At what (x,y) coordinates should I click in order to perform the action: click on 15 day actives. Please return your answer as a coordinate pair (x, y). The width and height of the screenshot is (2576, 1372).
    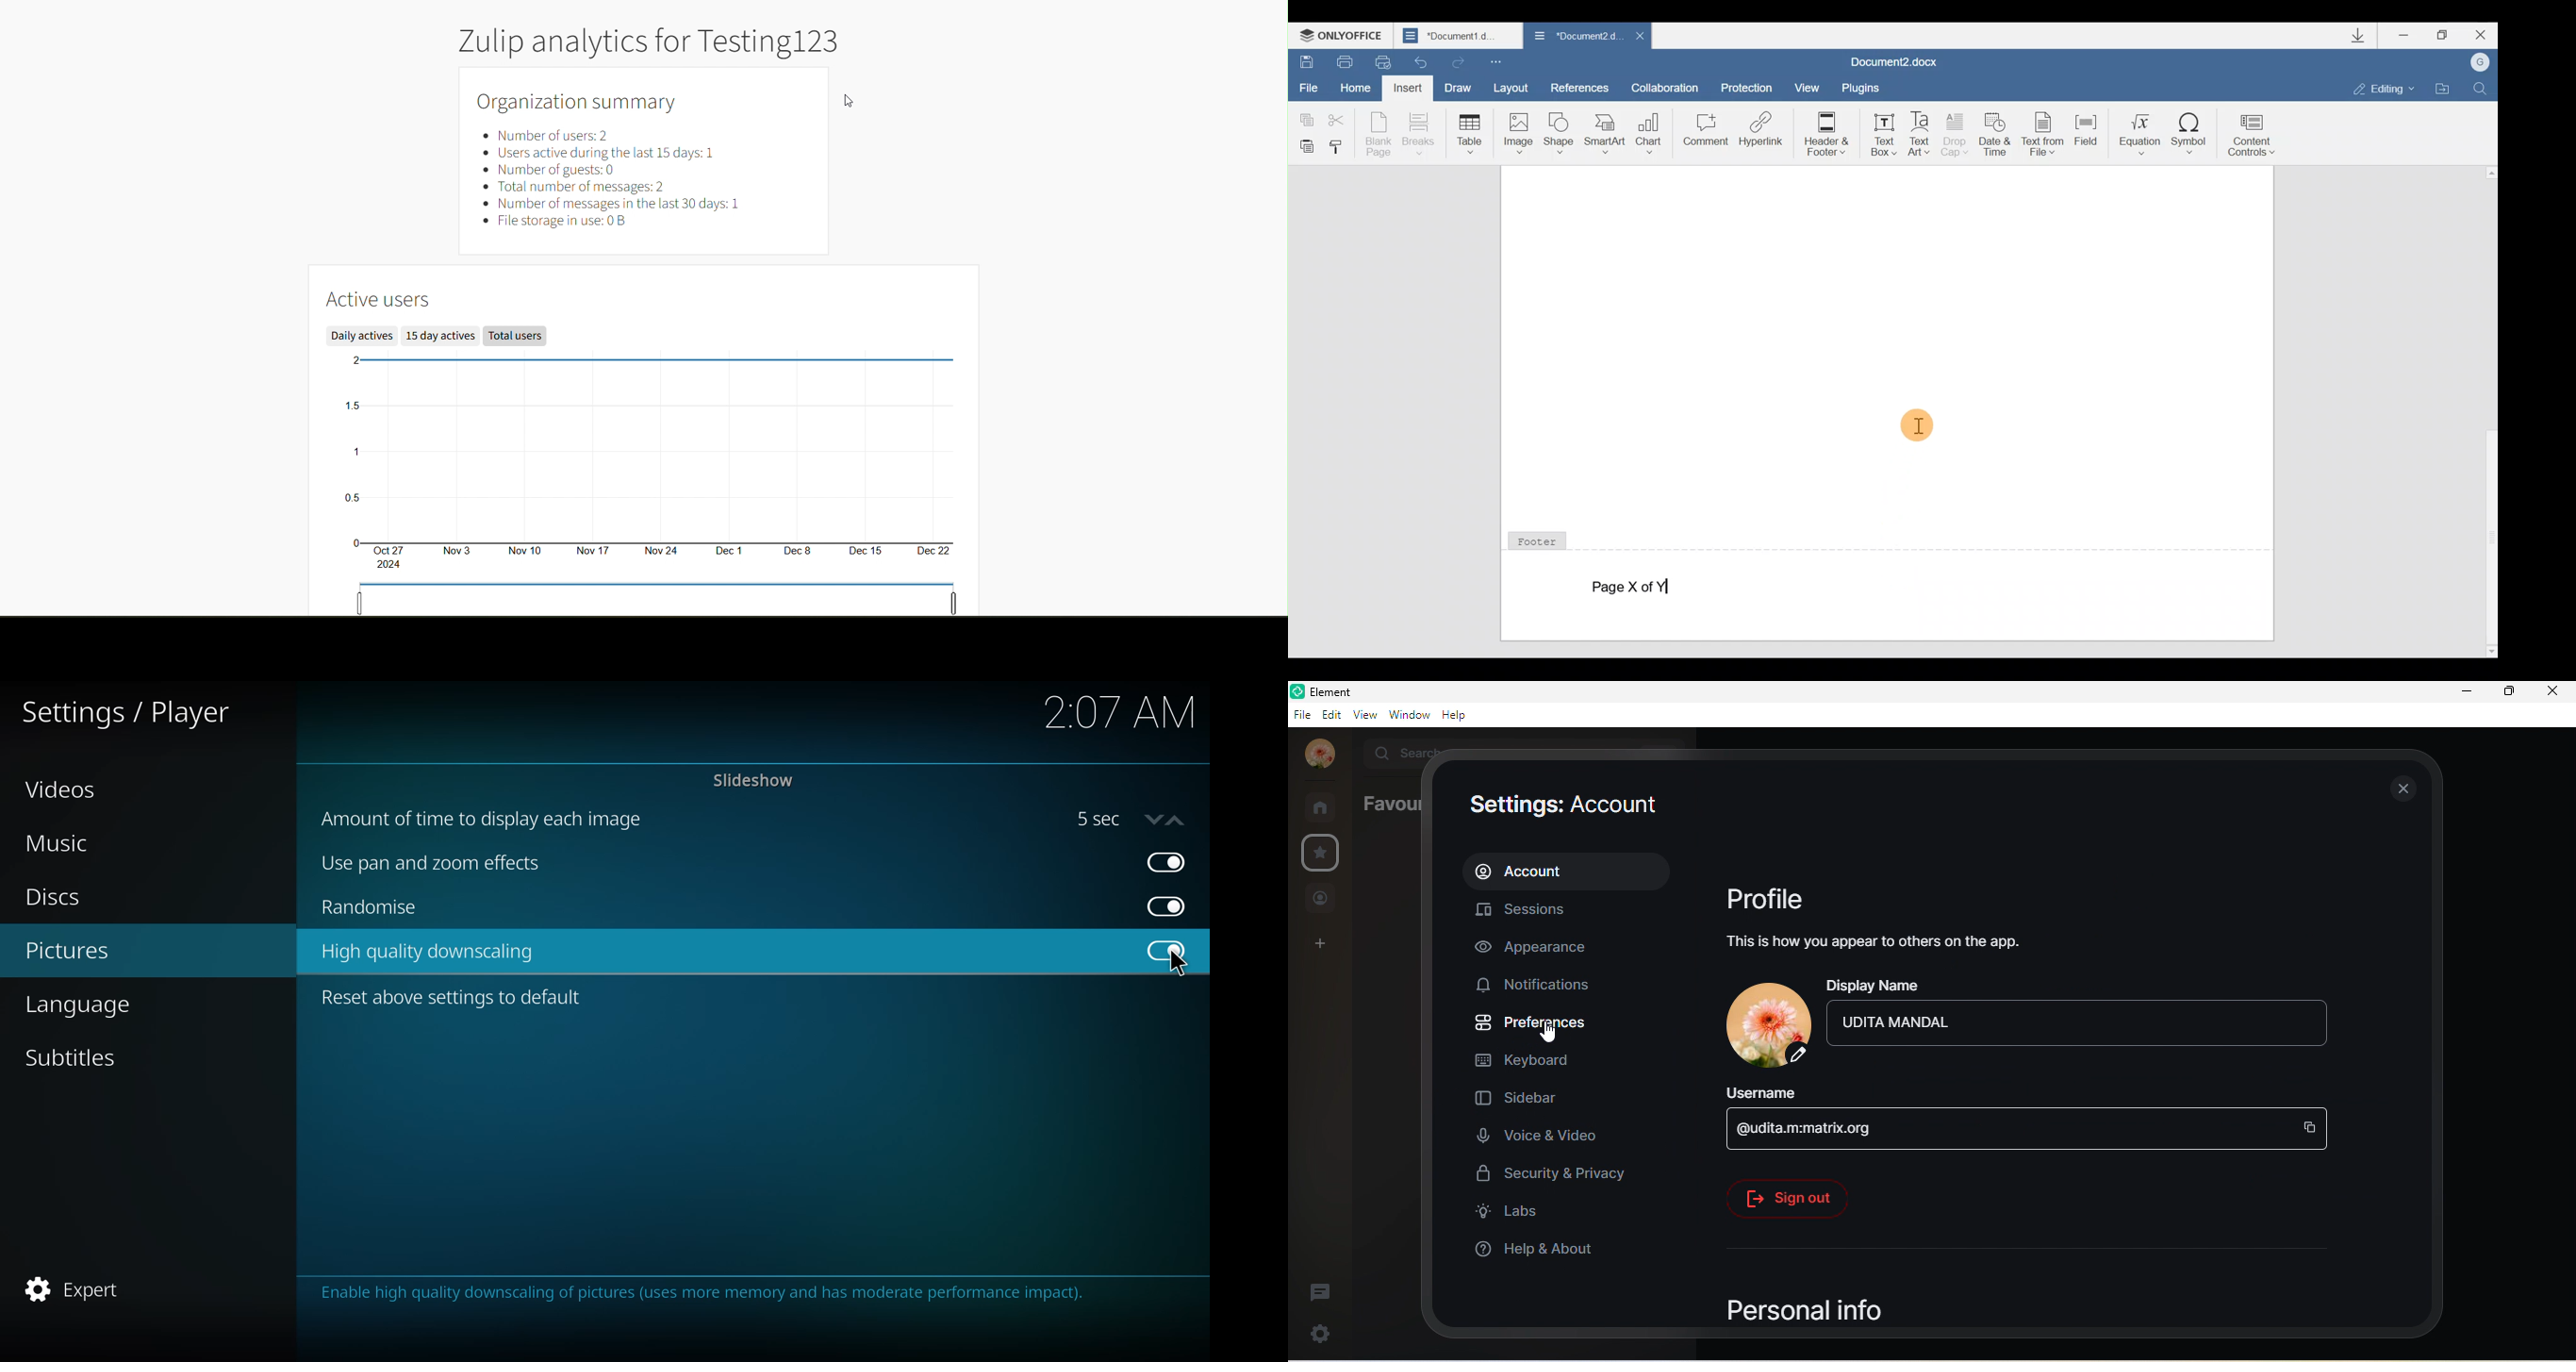
    Looking at the image, I should click on (441, 336).